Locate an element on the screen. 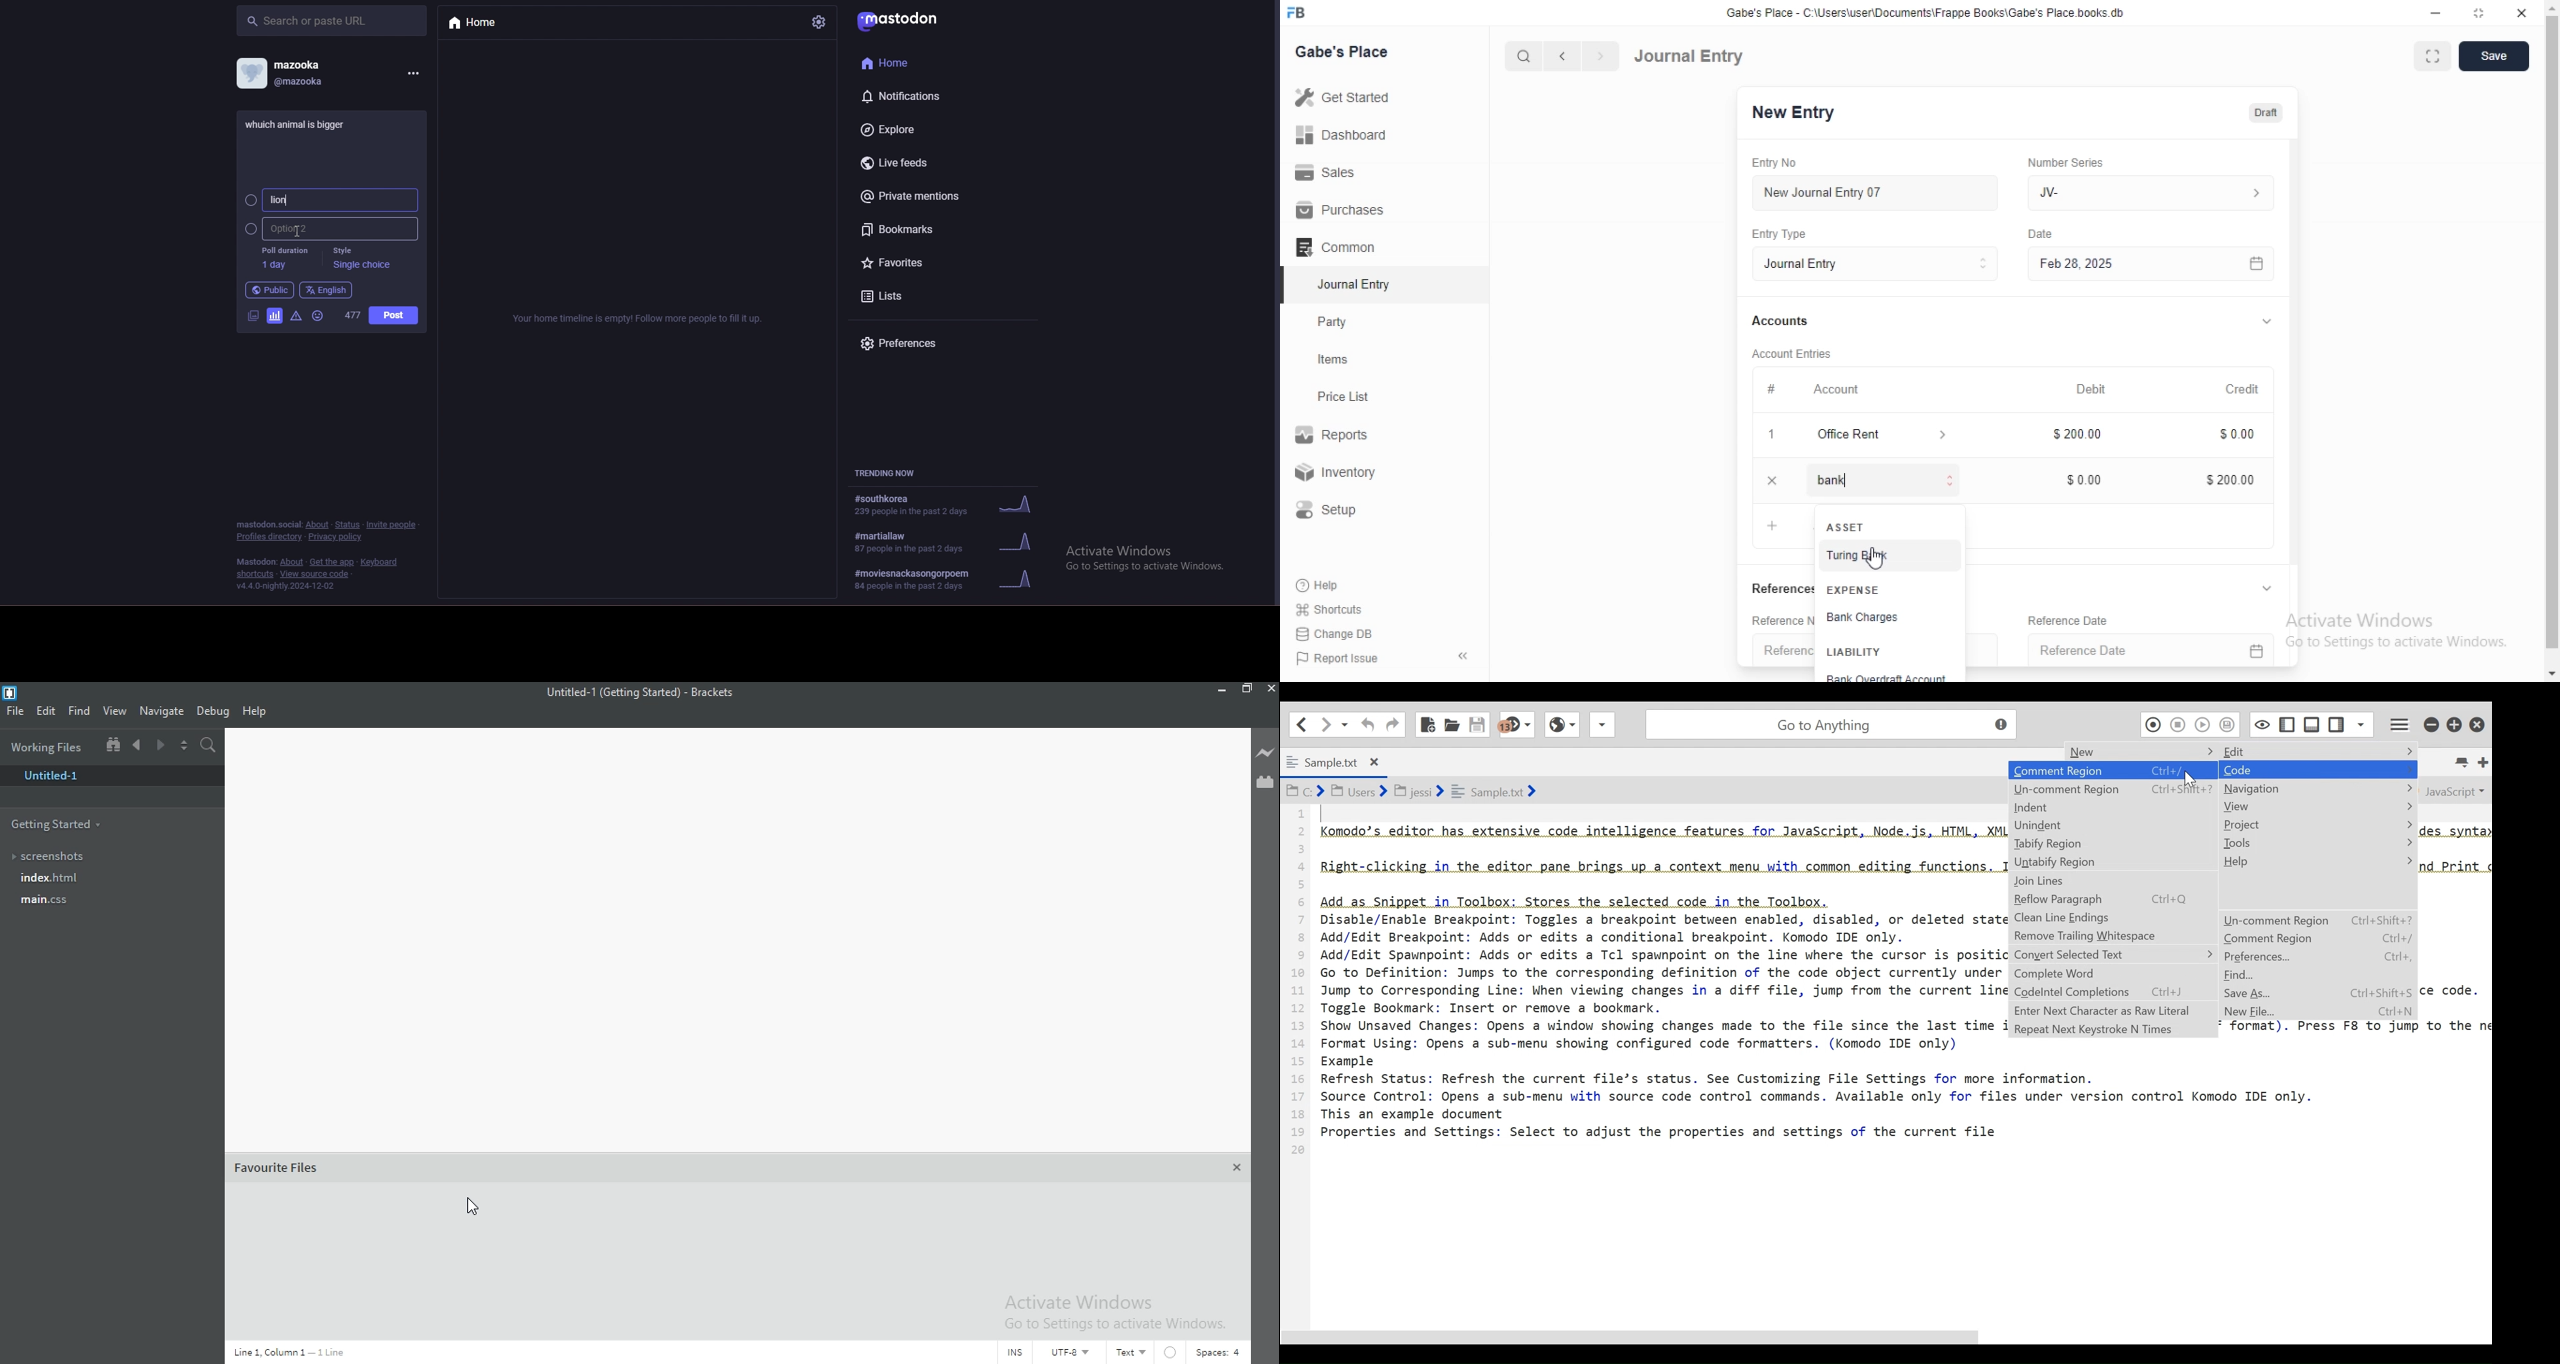 The height and width of the screenshot is (1372, 2576). search is located at coordinates (1521, 56).